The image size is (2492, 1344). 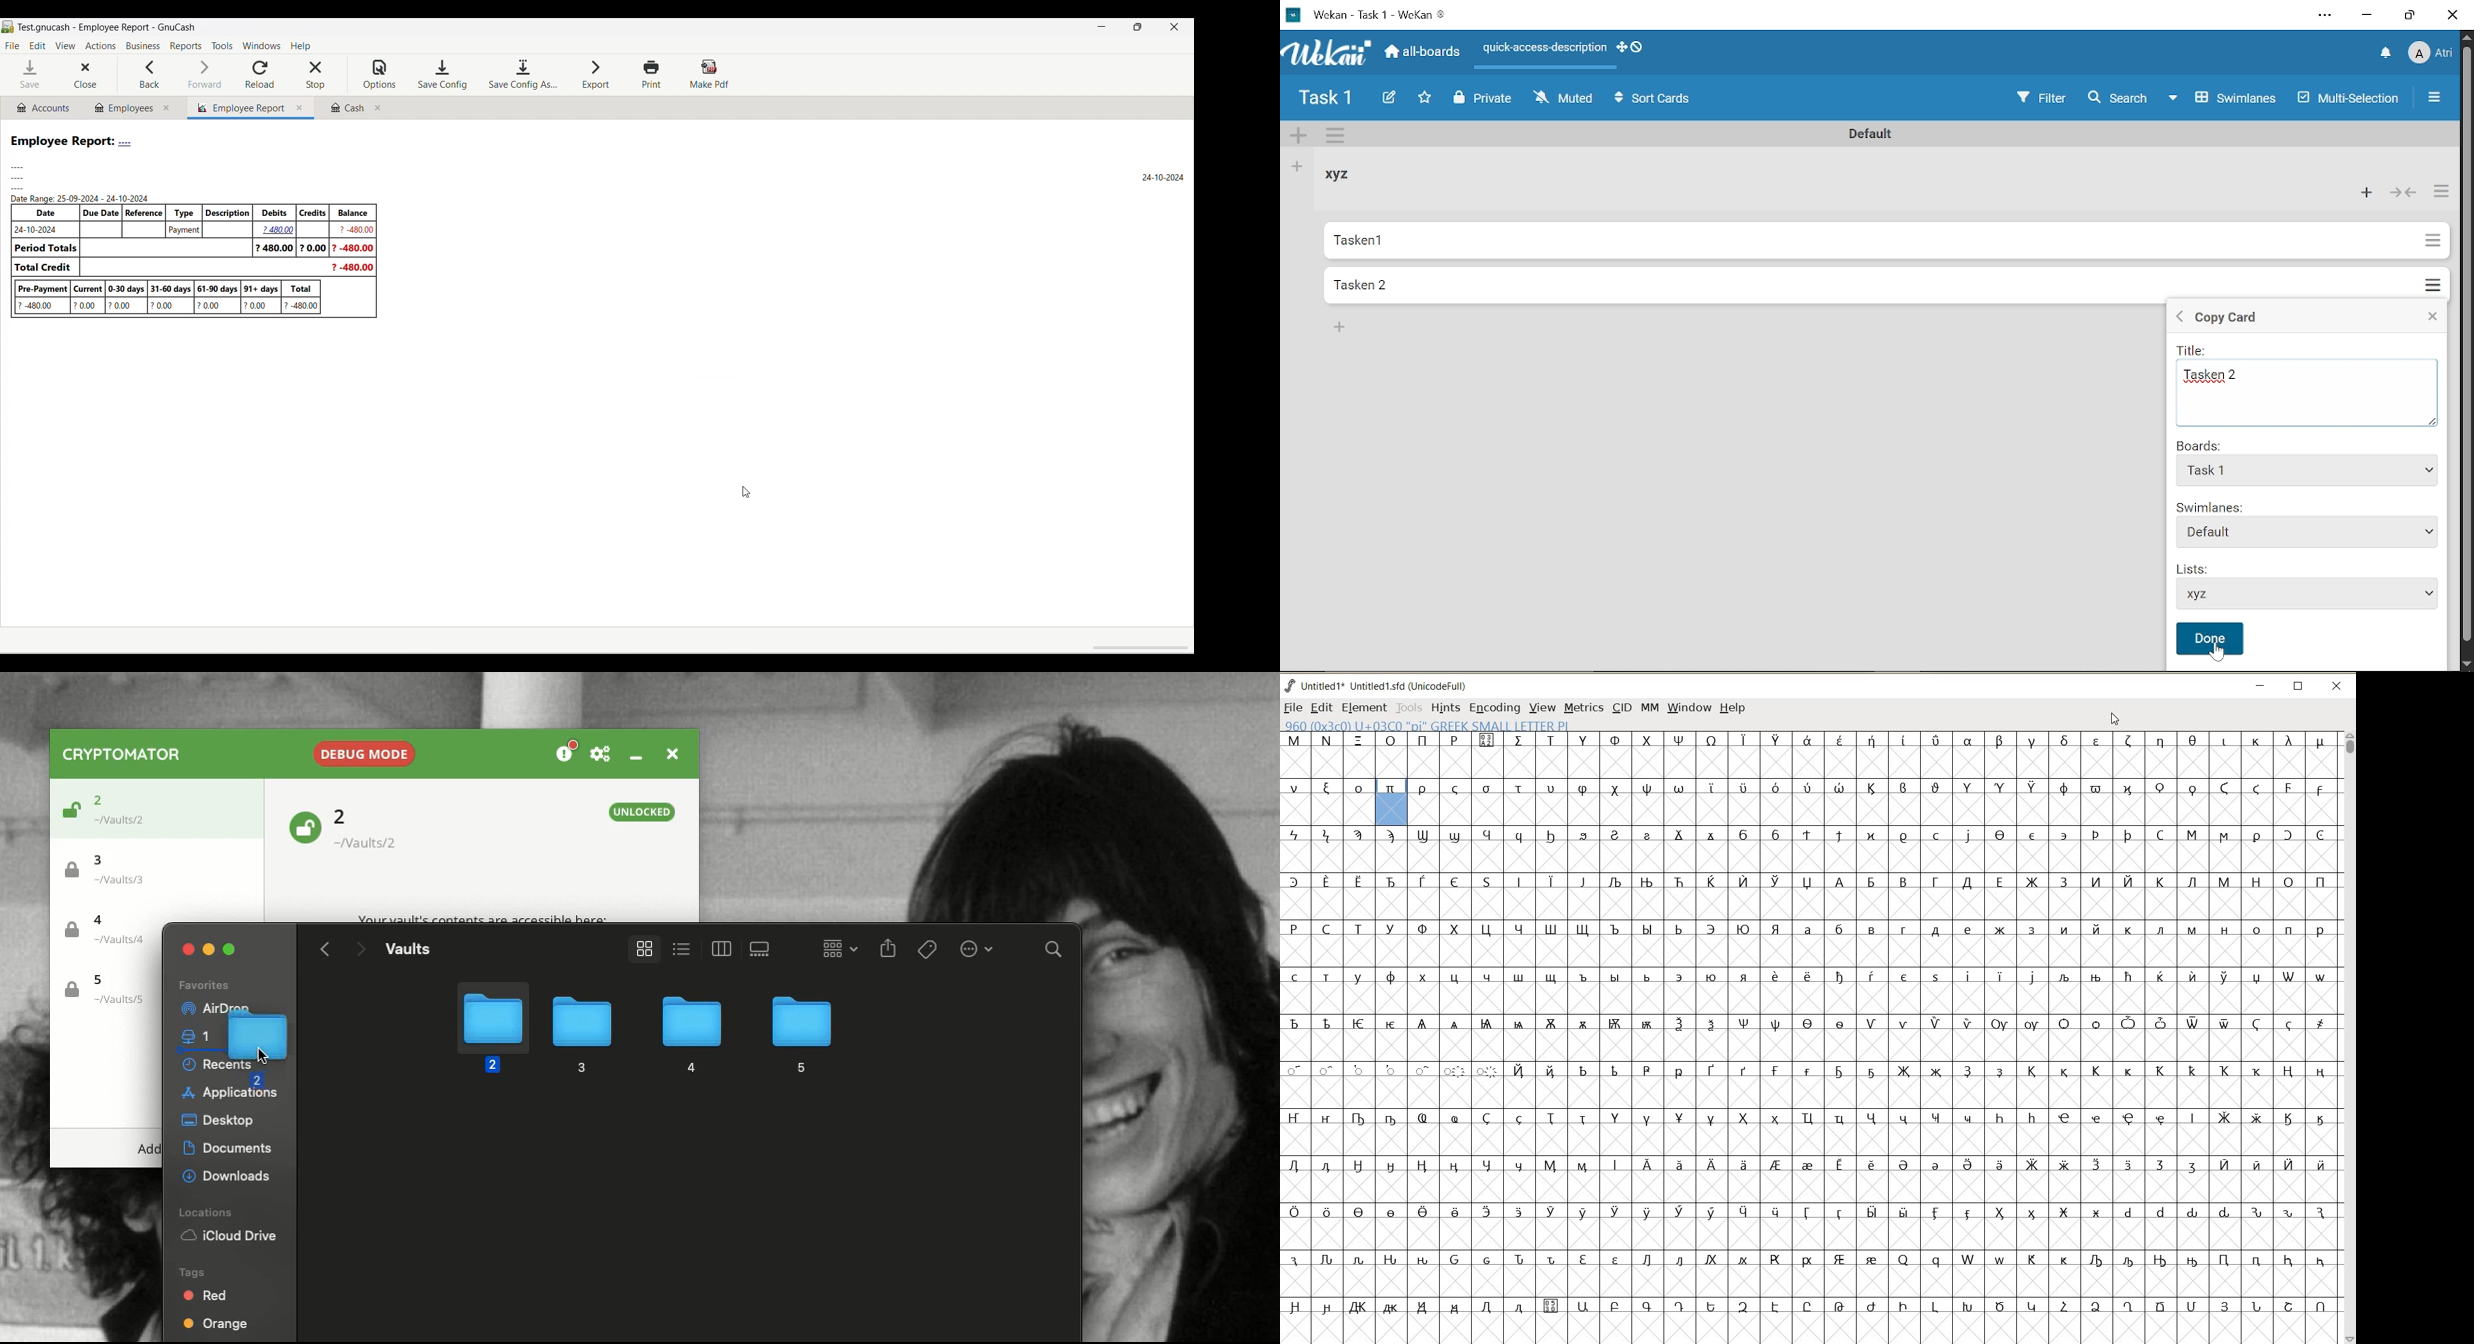 What do you see at coordinates (747, 492) in the screenshot?
I see `Cursor position unchanged` at bounding box center [747, 492].